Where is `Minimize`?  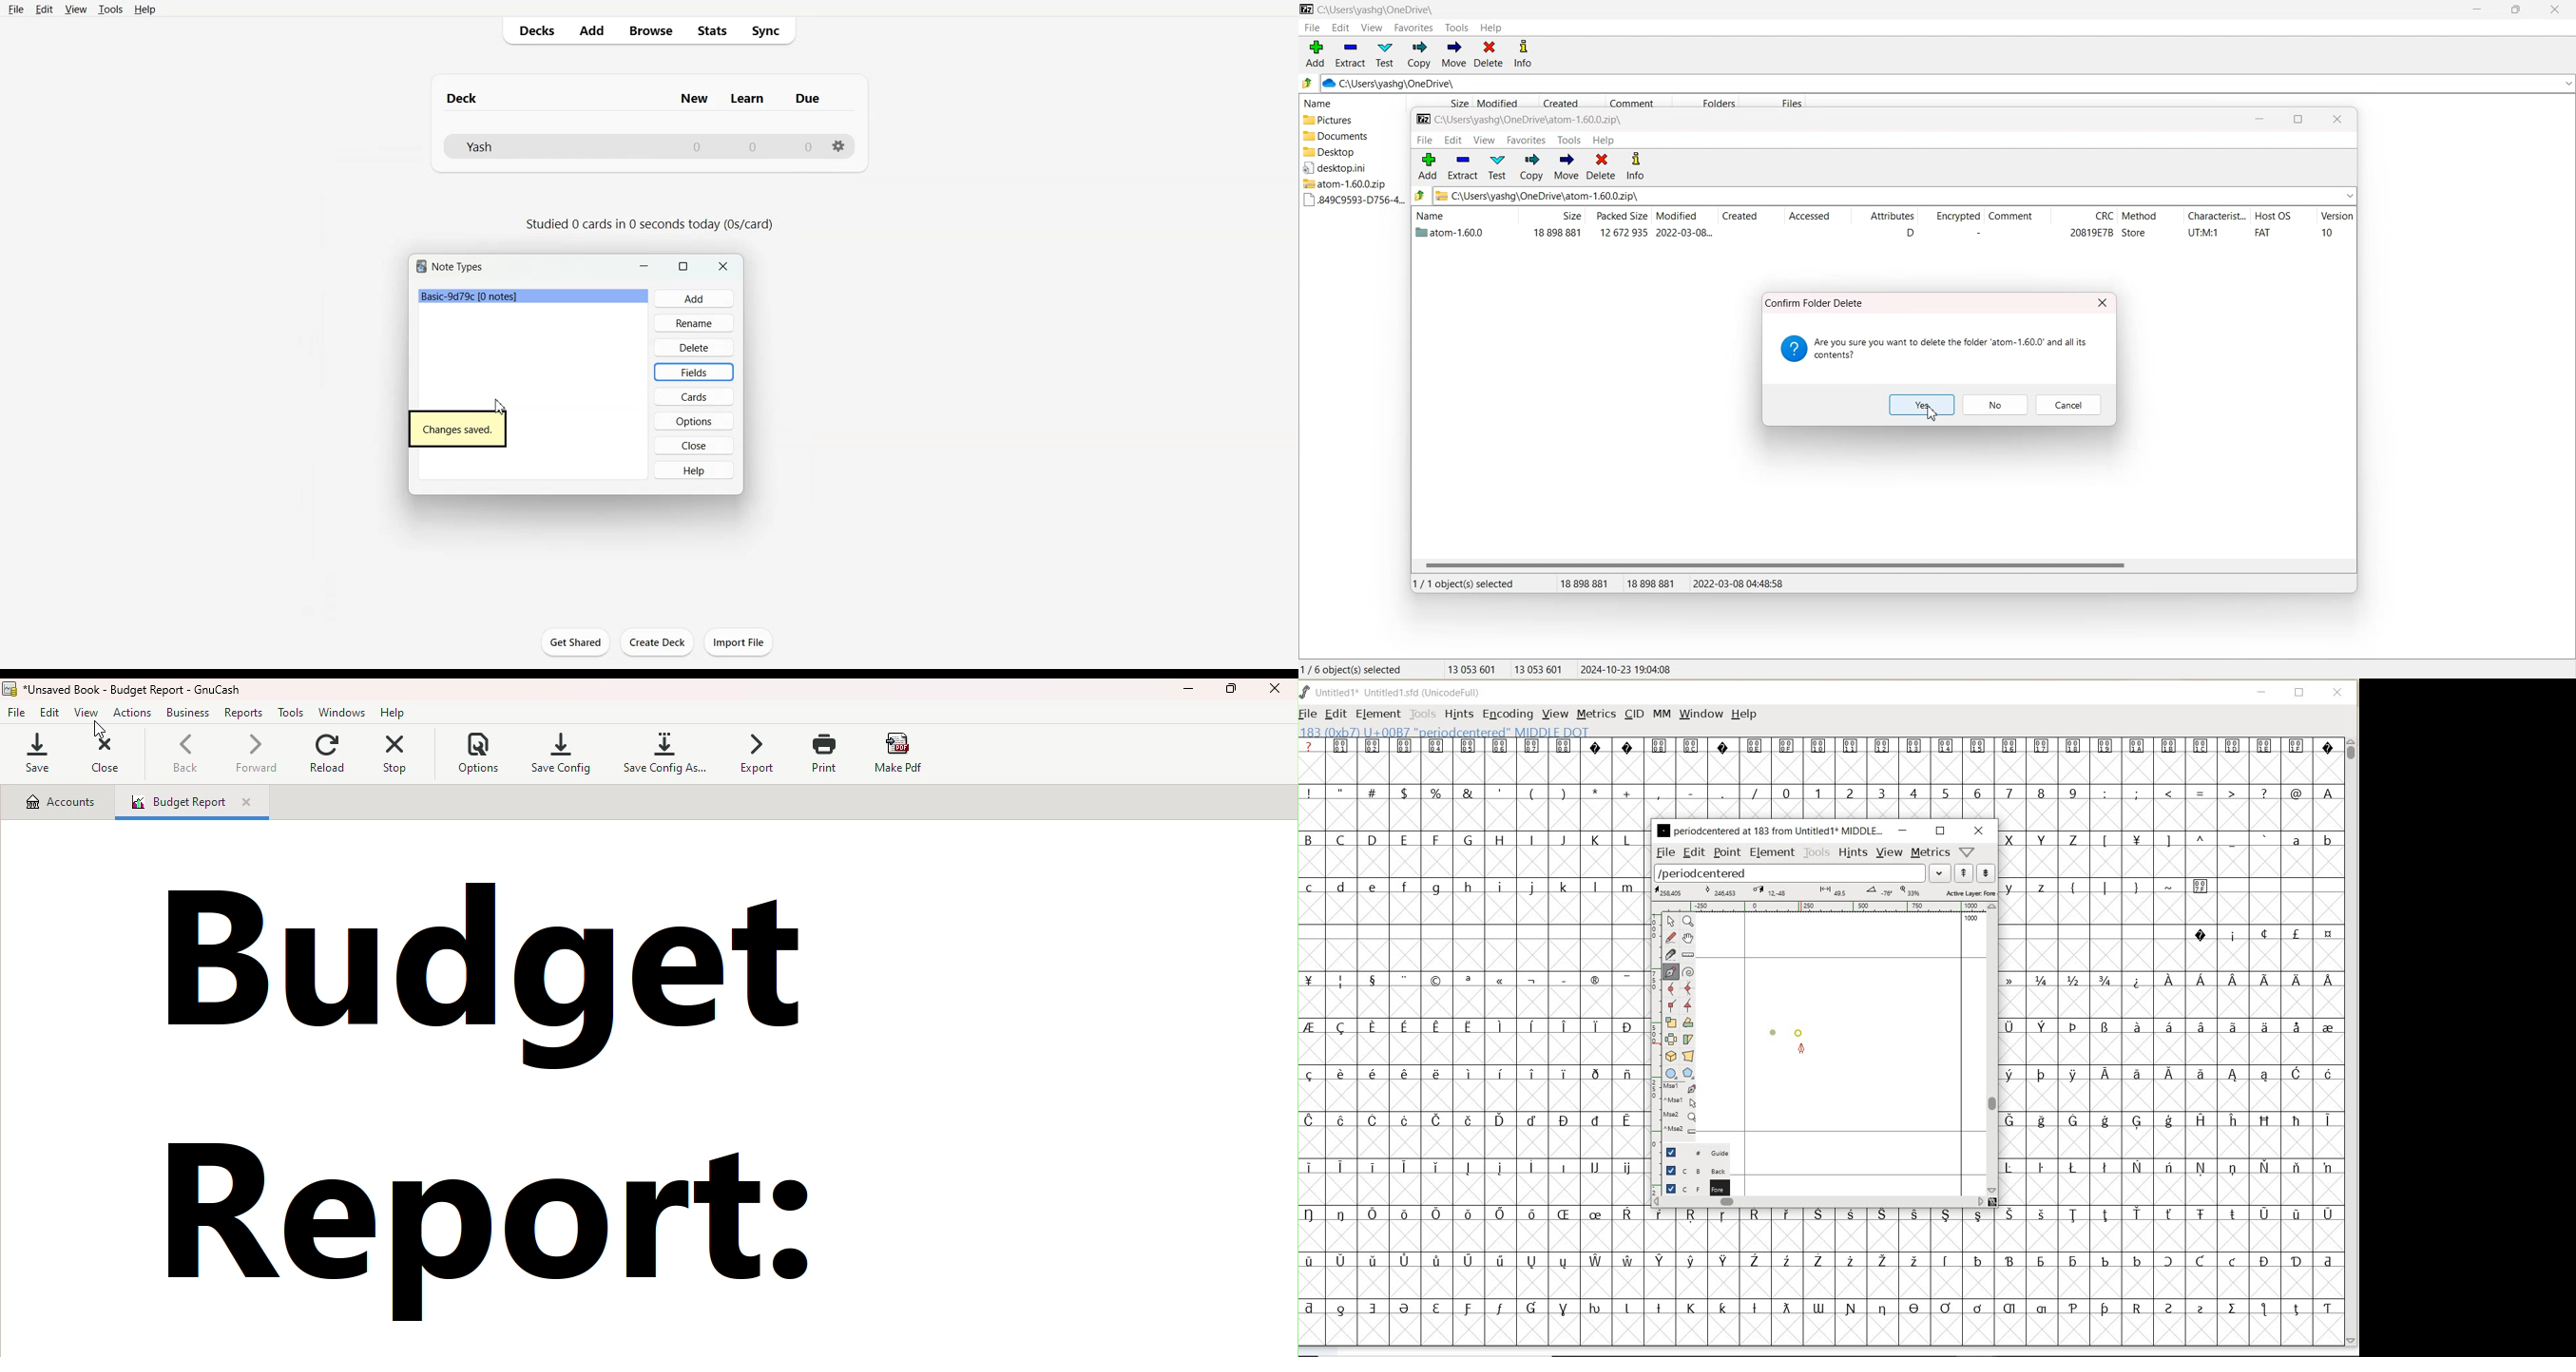 Minimize is located at coordinates (1189, 694).